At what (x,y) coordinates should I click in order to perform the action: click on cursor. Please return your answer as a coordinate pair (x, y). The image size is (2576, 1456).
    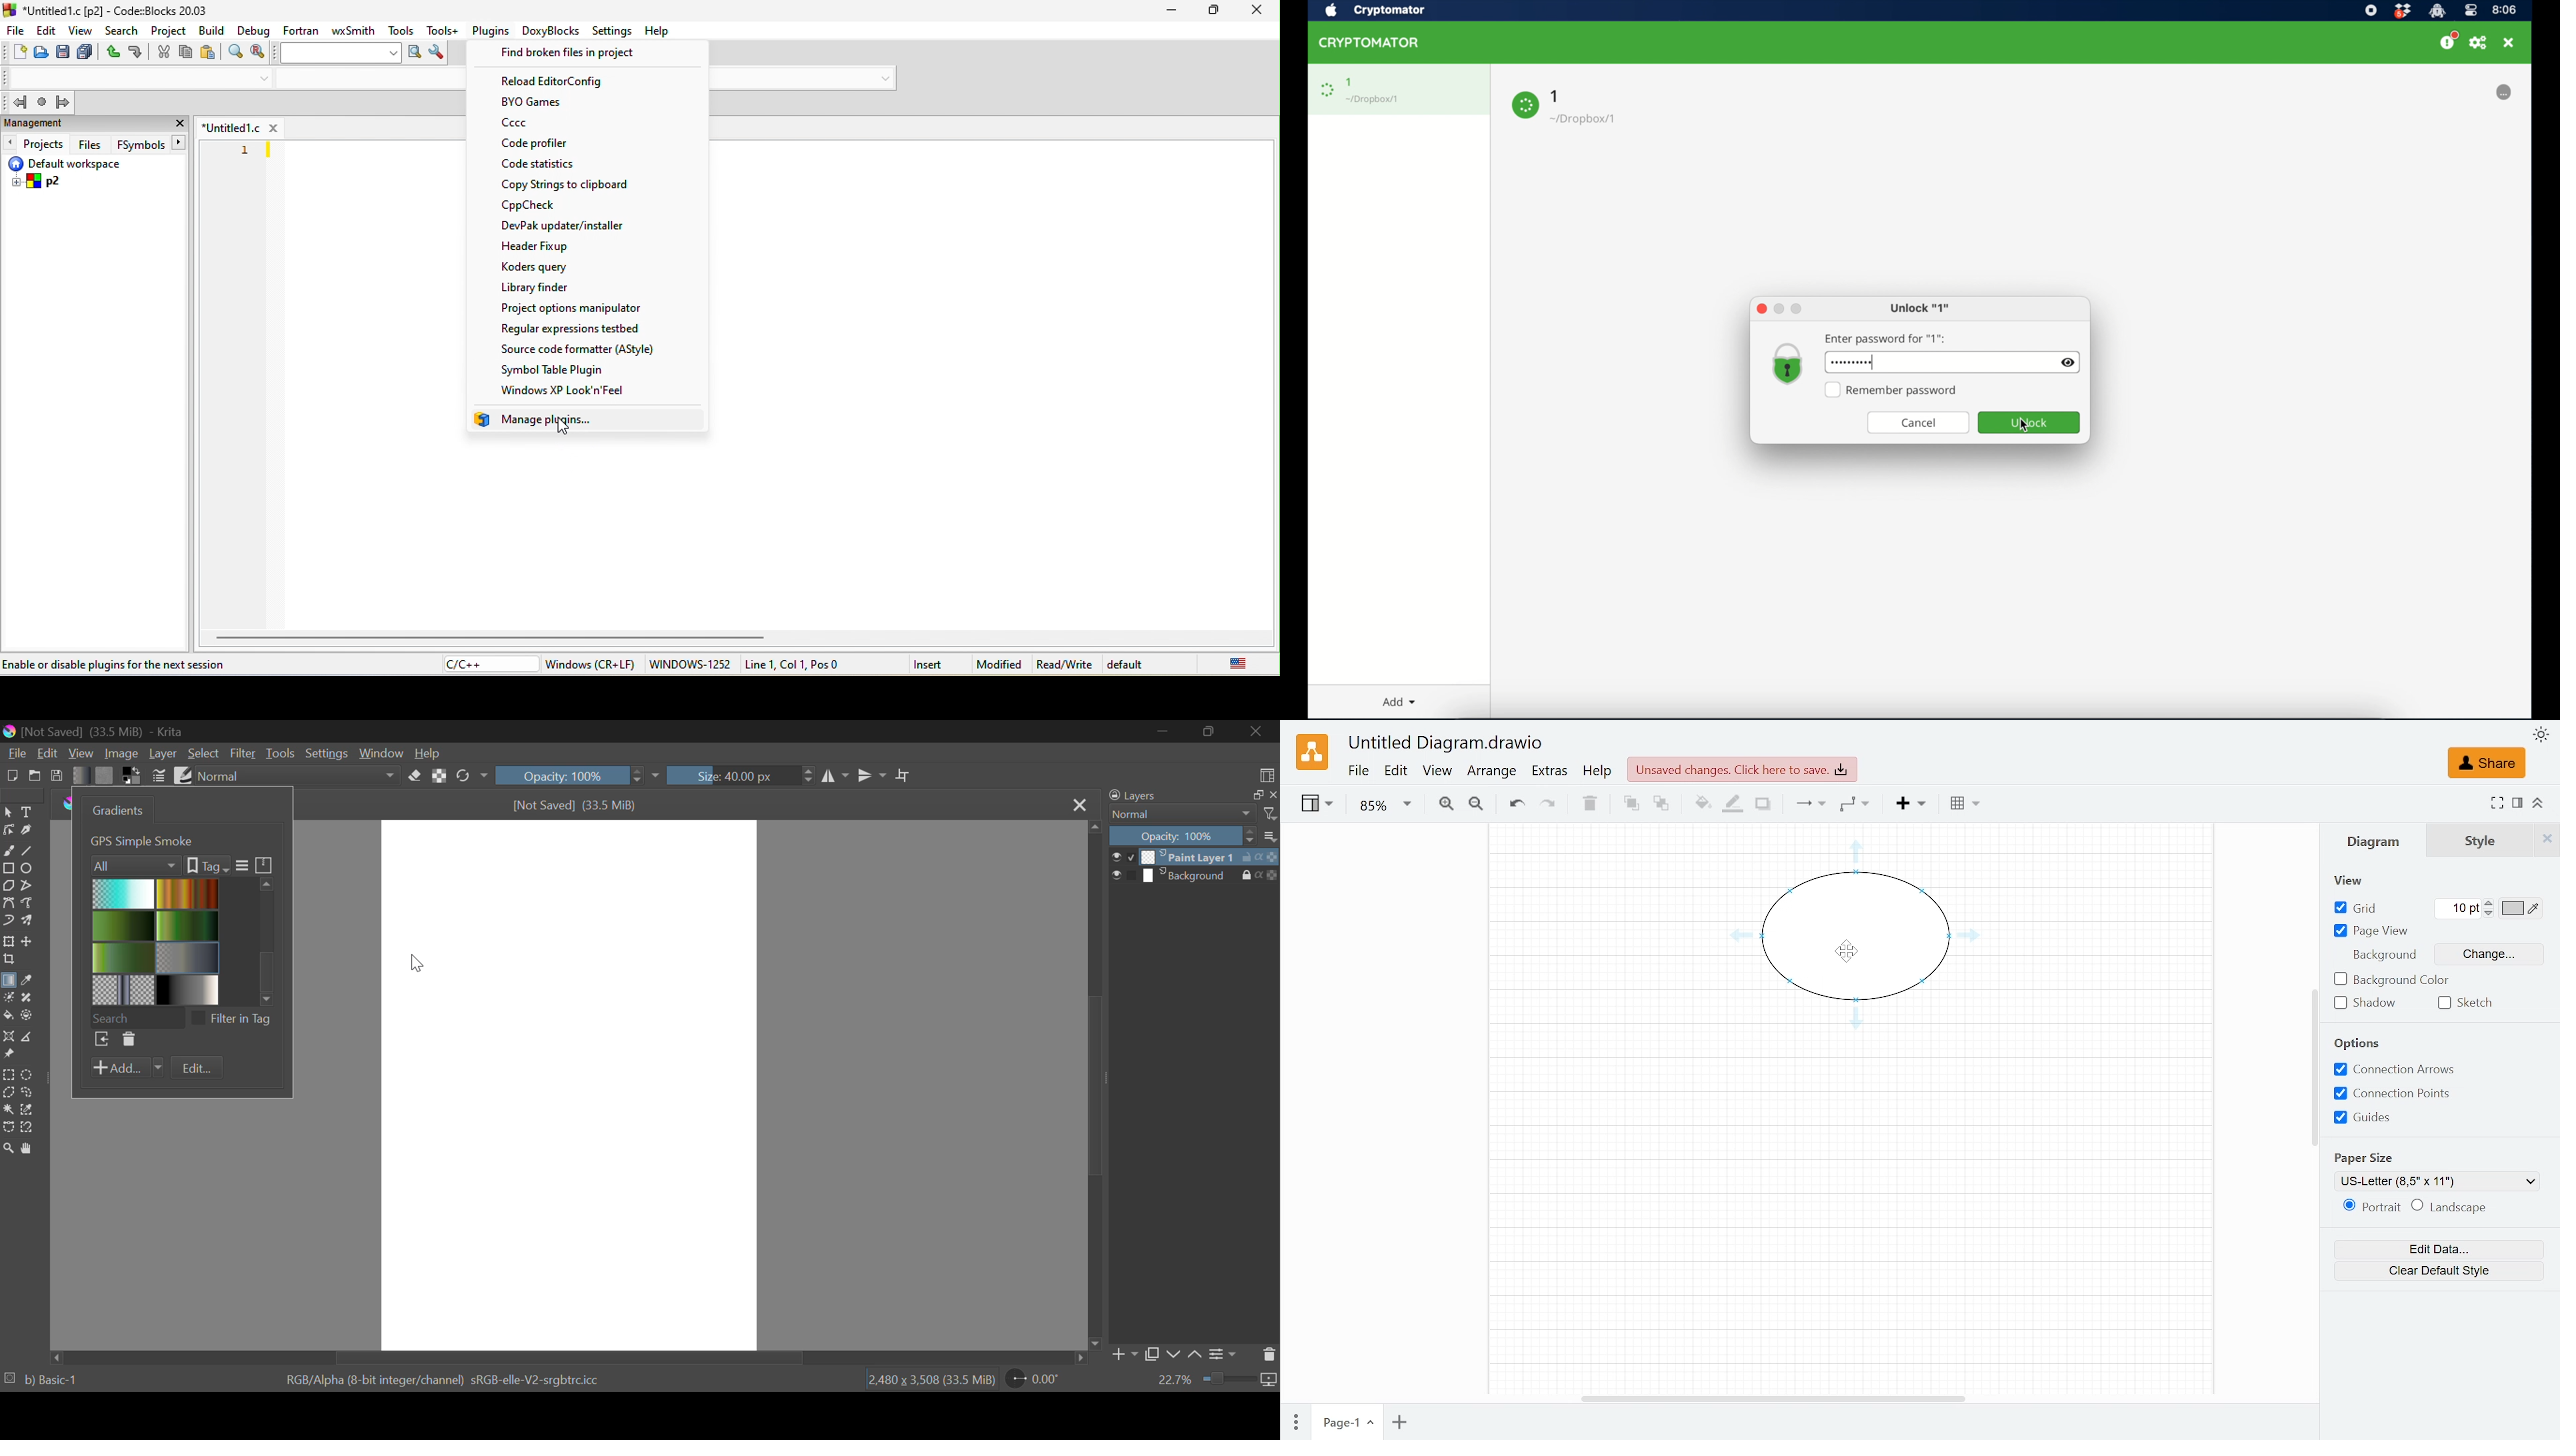
    Looking at the image, I should click on (419, 962).